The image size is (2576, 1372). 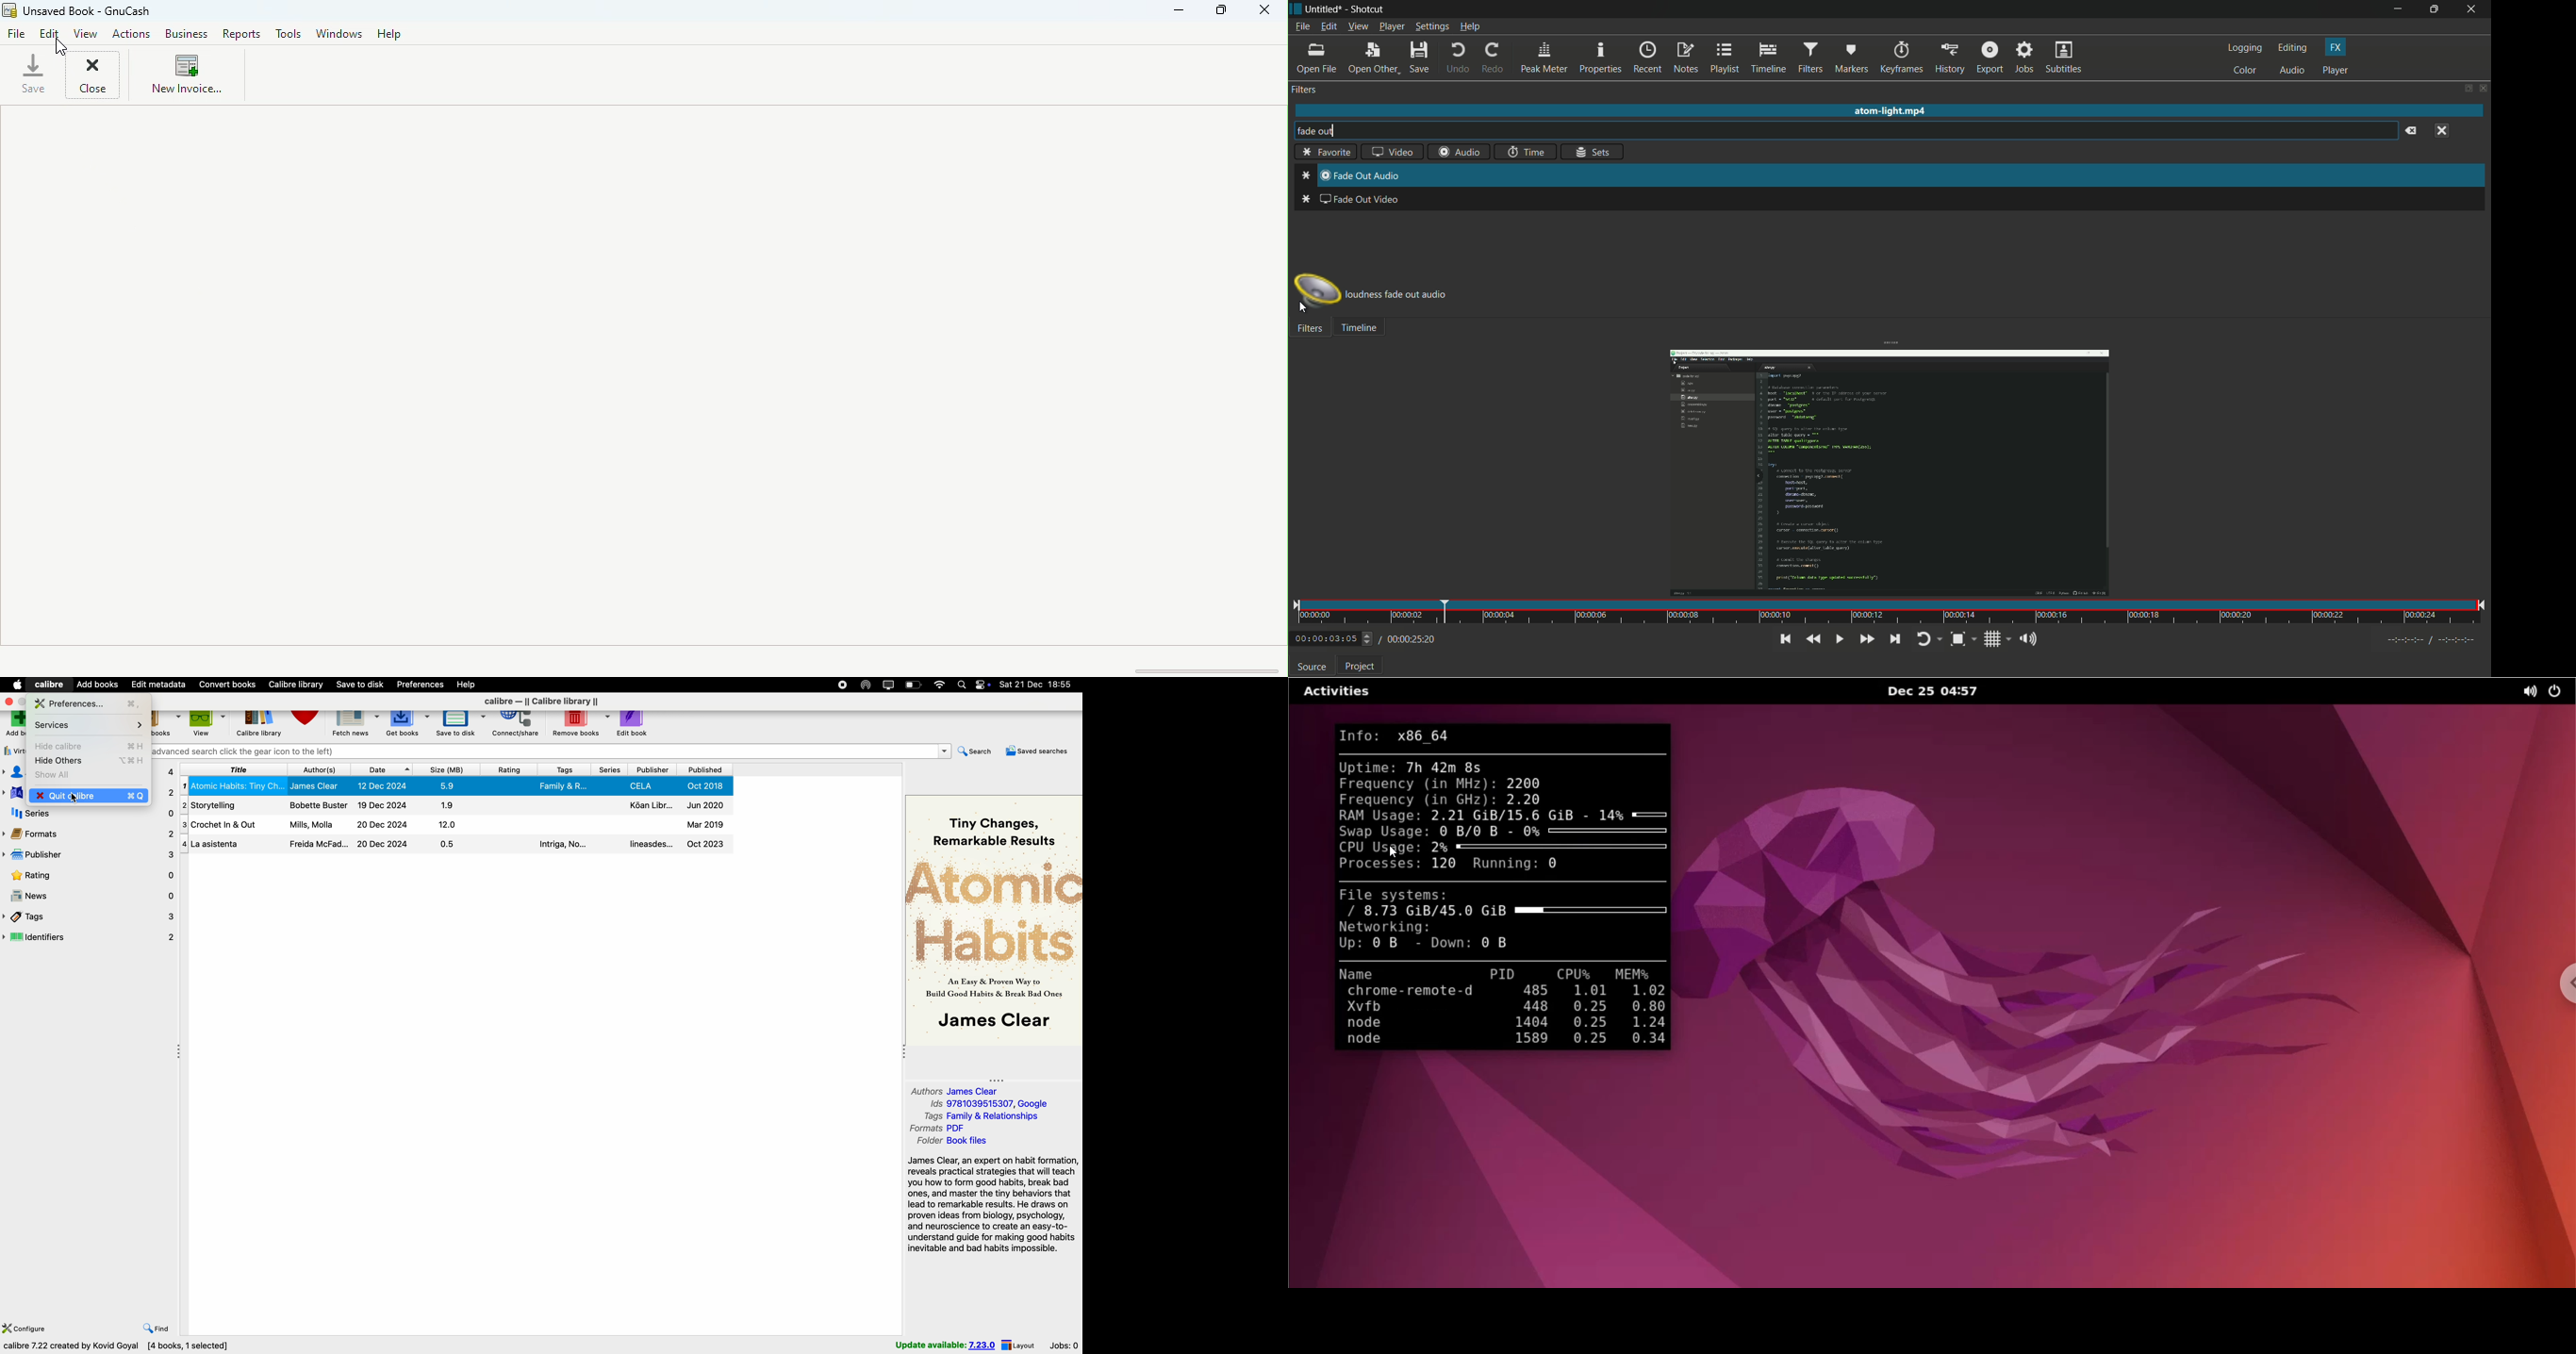 I want to click on services, so click(x=88, y=725).